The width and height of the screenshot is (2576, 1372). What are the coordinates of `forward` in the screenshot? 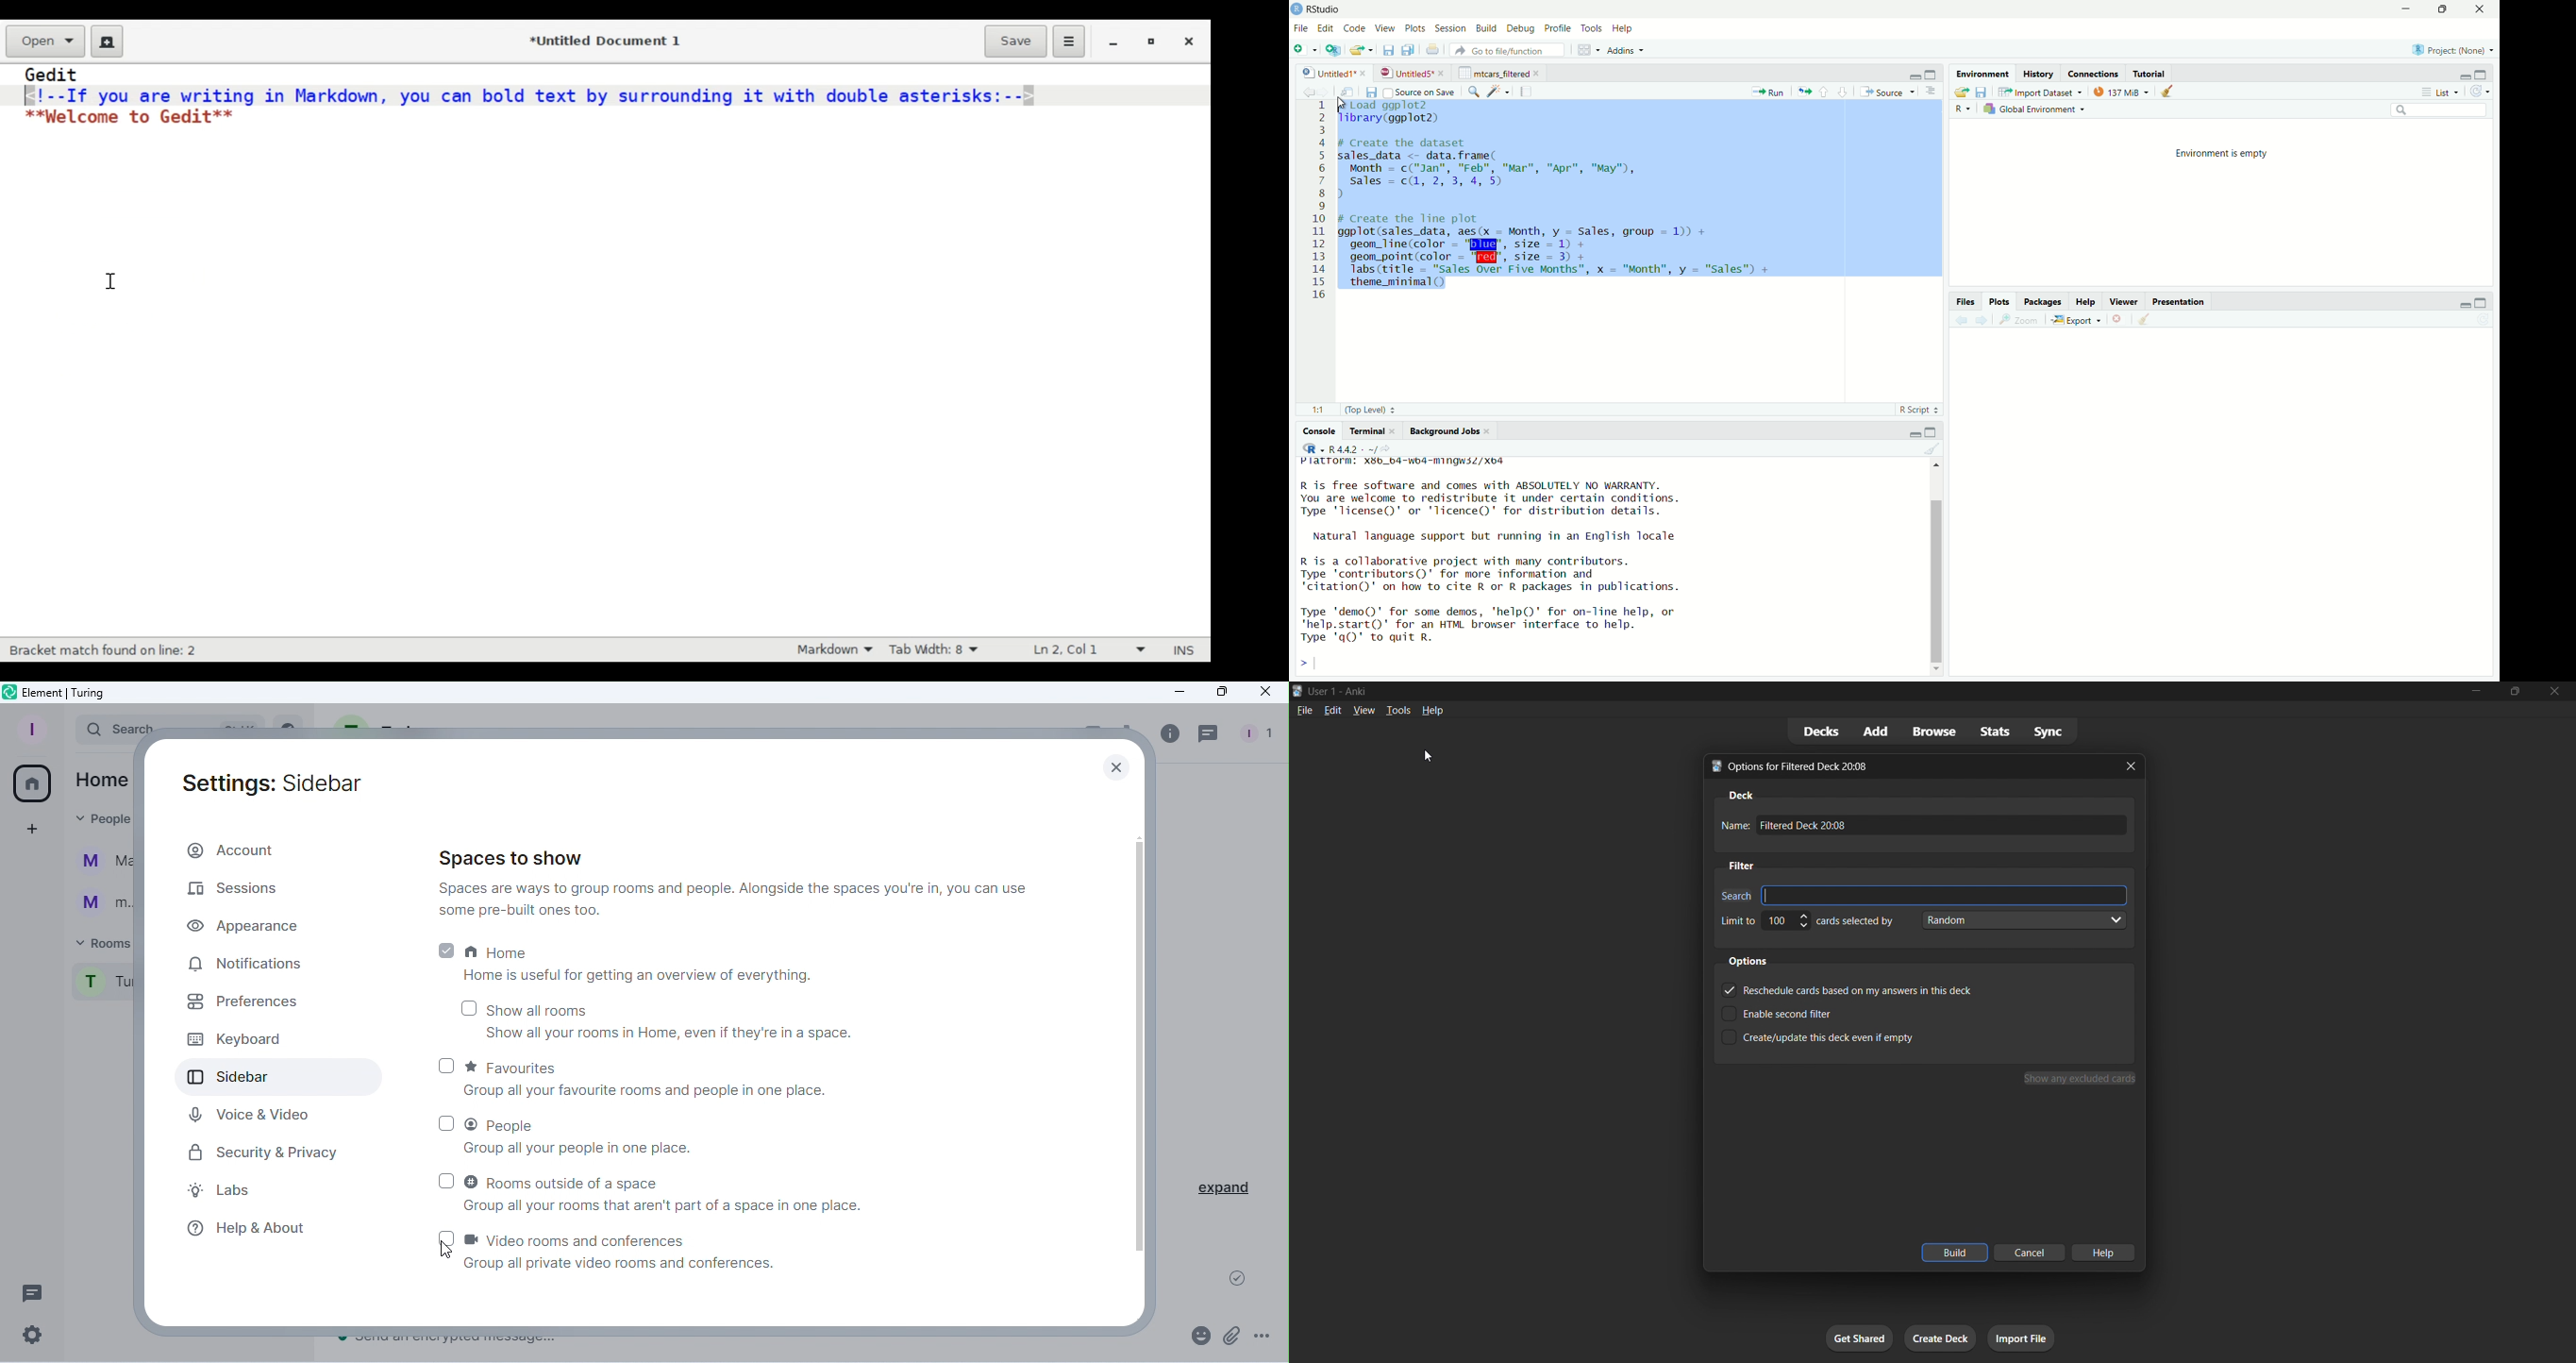 It's located at (1329, 93).